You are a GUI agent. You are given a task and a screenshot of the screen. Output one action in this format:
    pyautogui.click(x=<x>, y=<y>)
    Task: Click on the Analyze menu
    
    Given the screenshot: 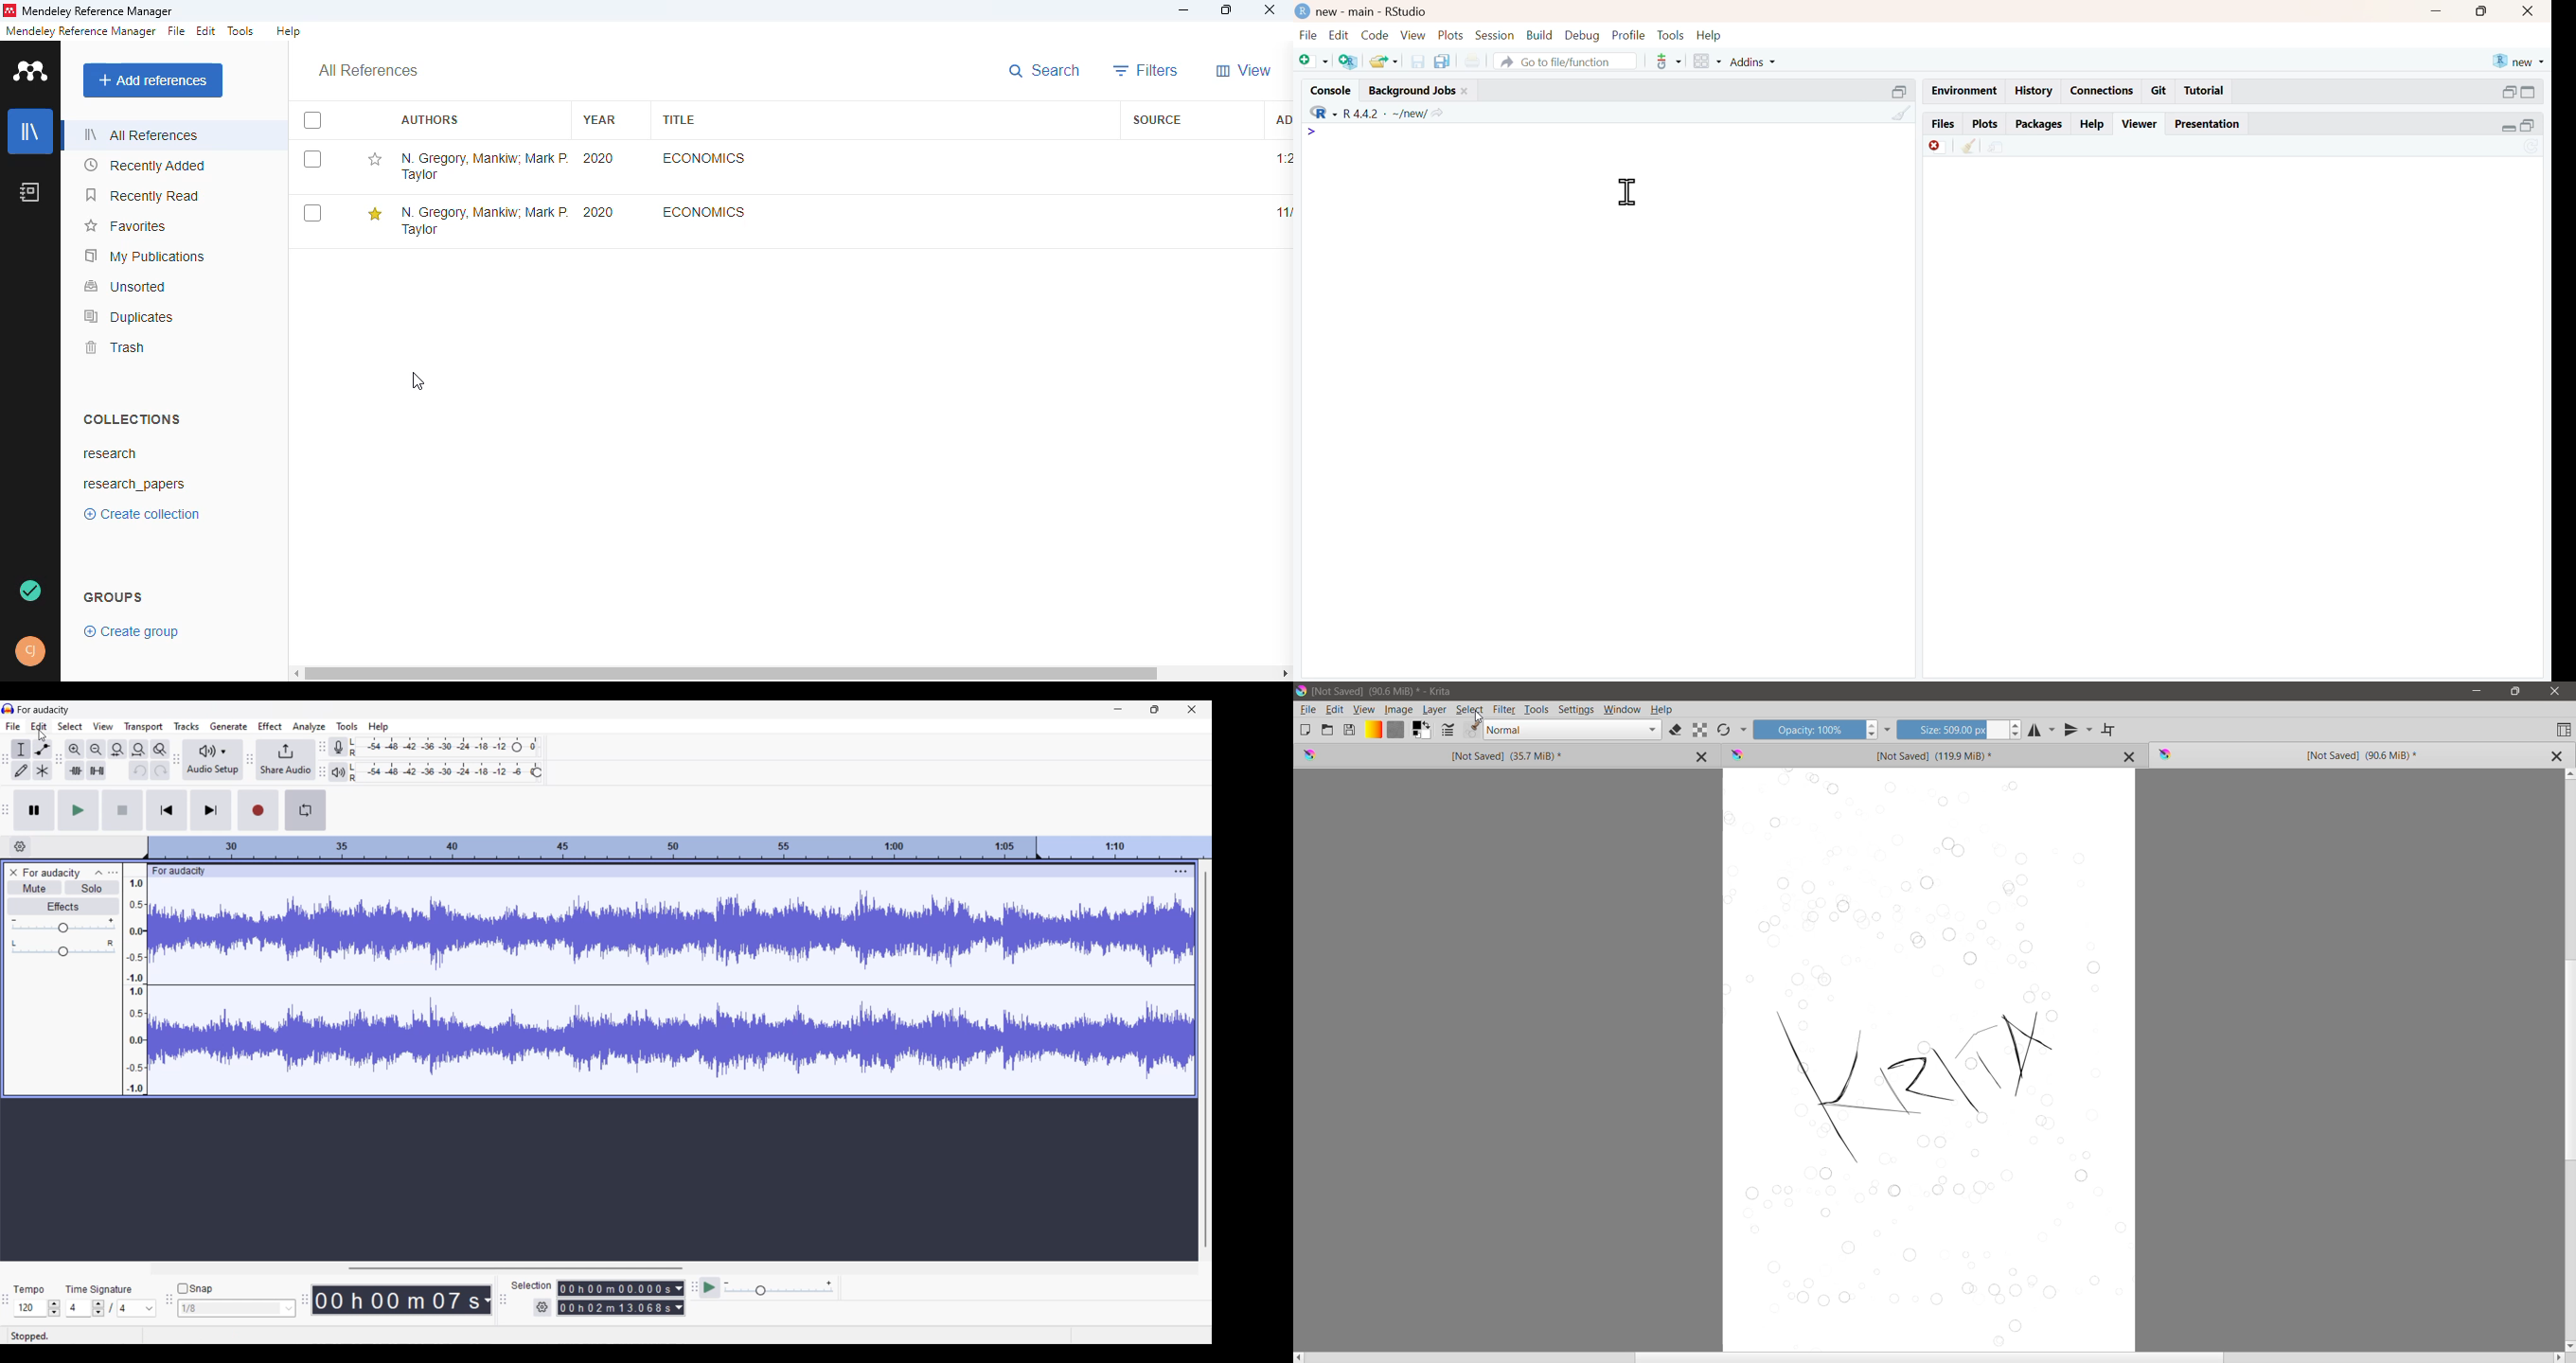 What is the action you would take?
    pyautogui.click(x=309, y=727)
    